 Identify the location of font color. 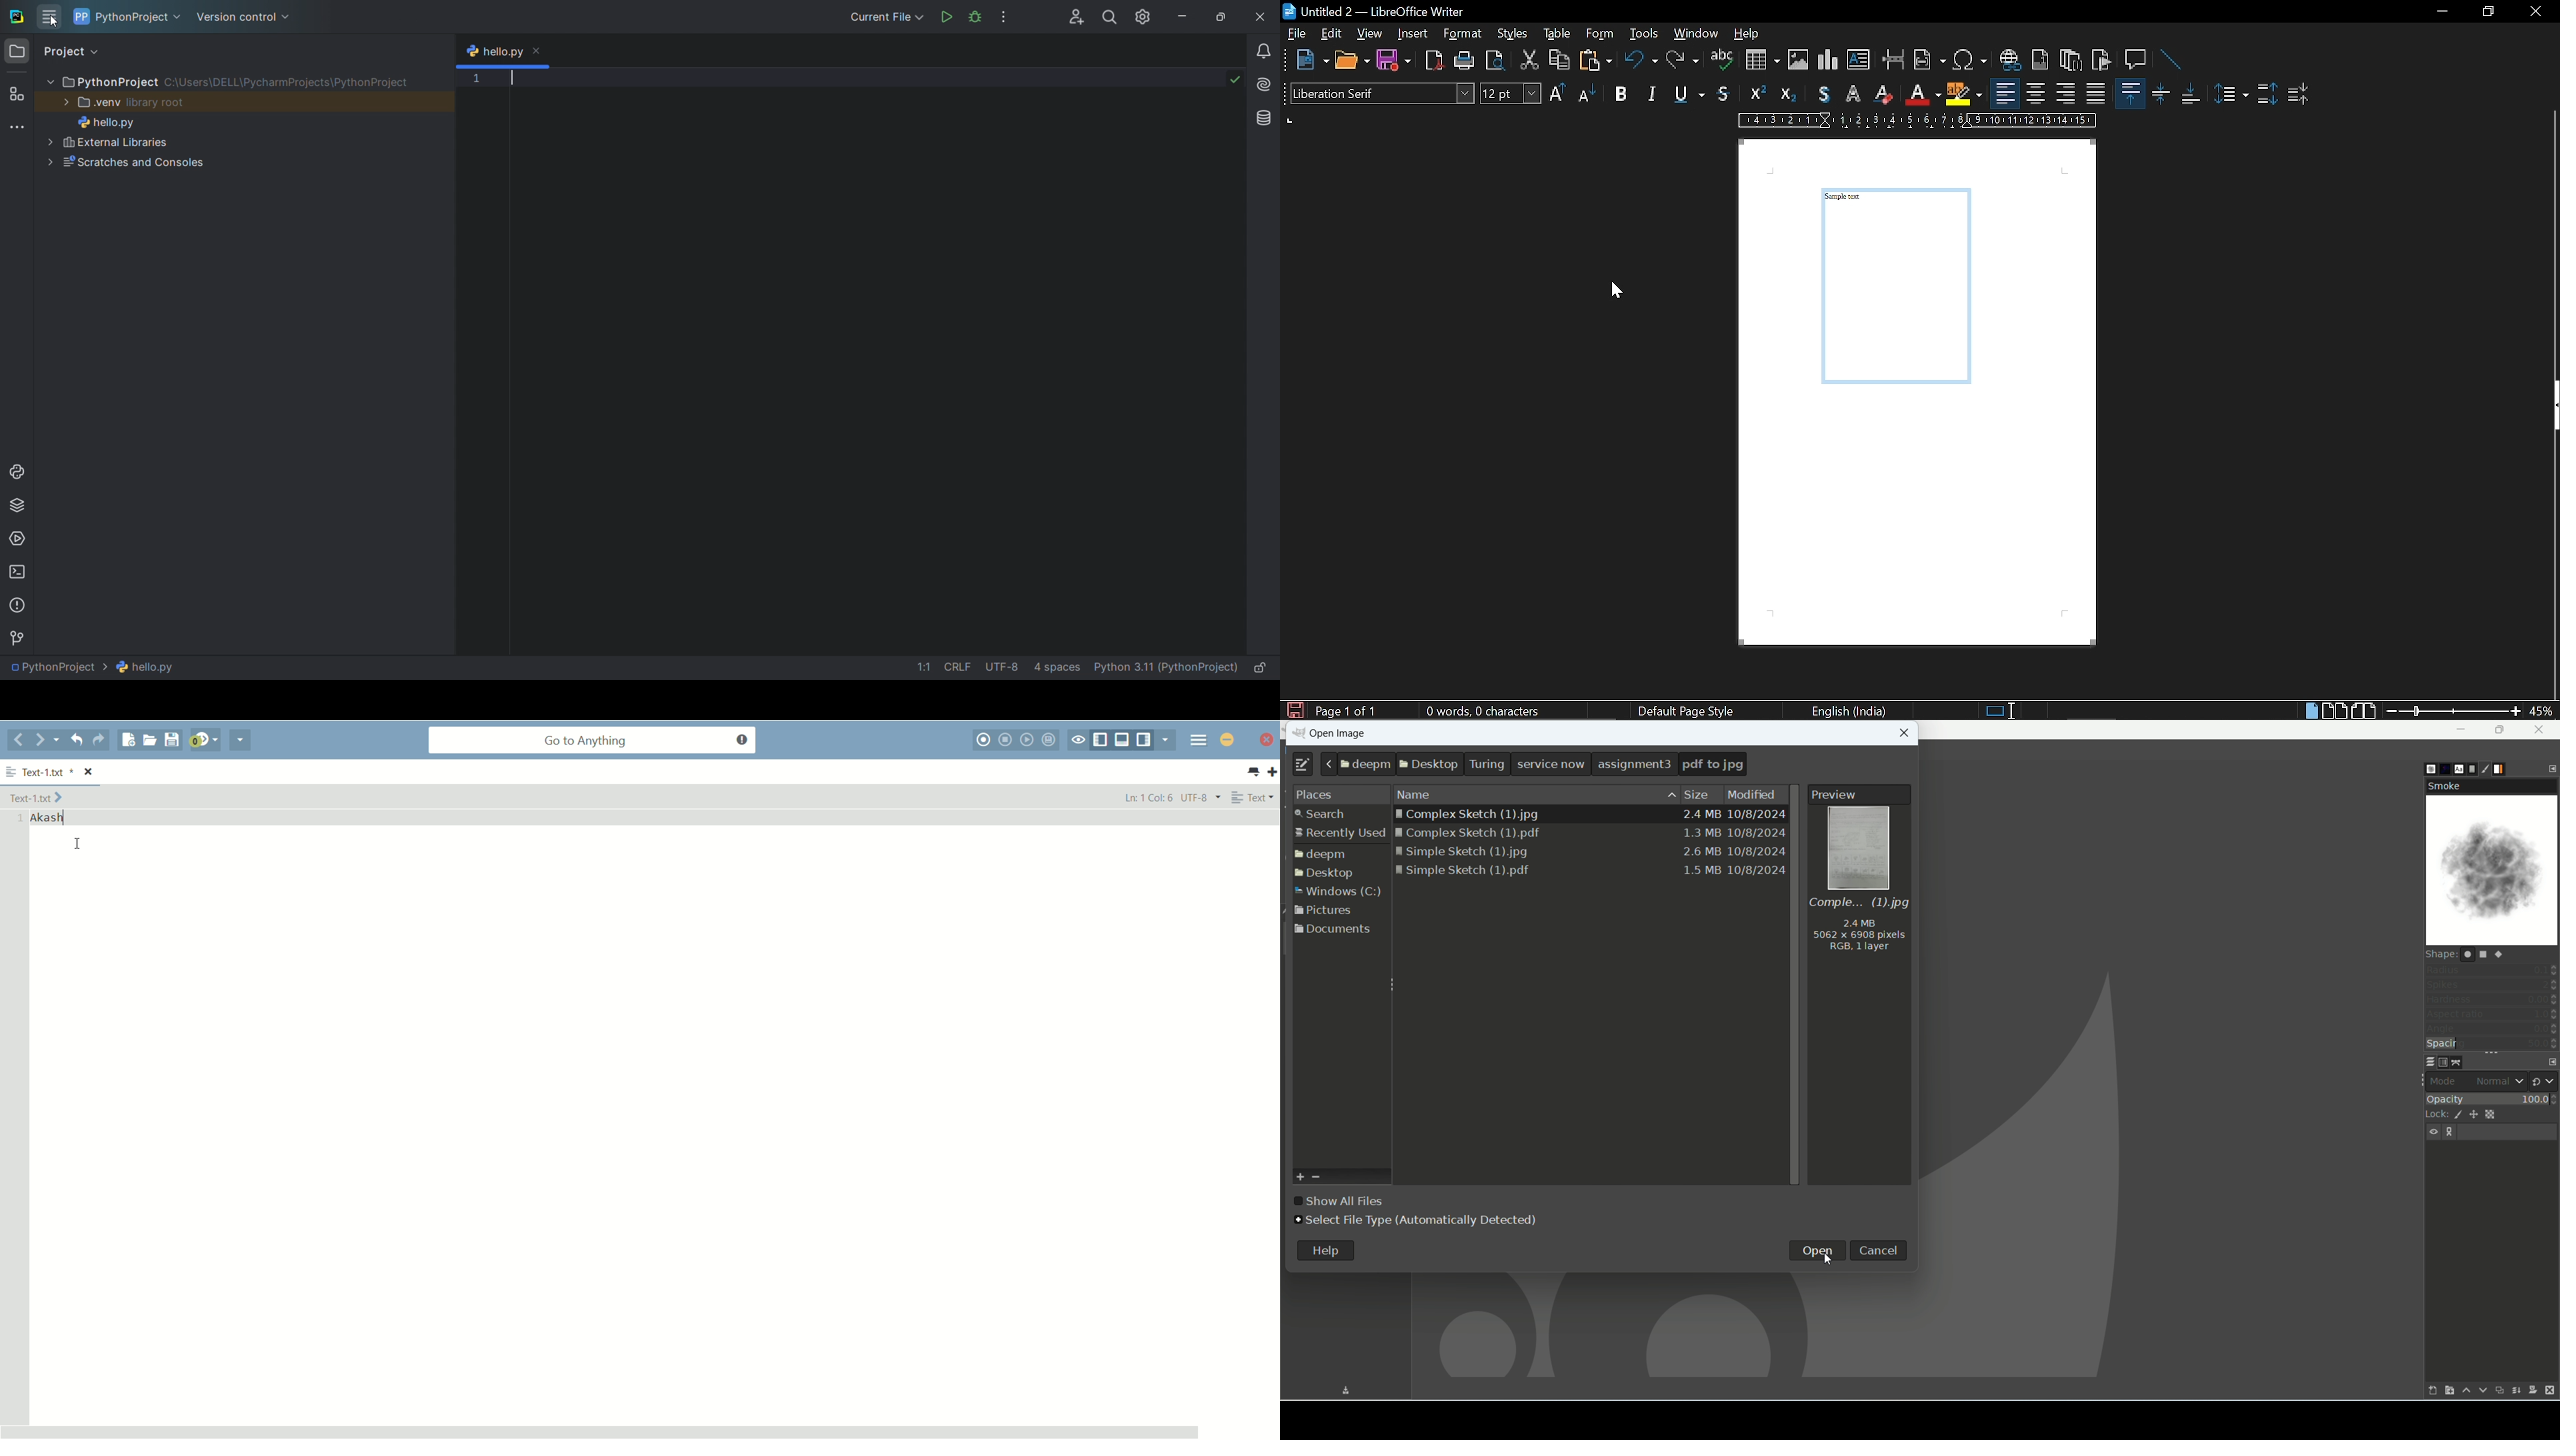
(1920, 95).